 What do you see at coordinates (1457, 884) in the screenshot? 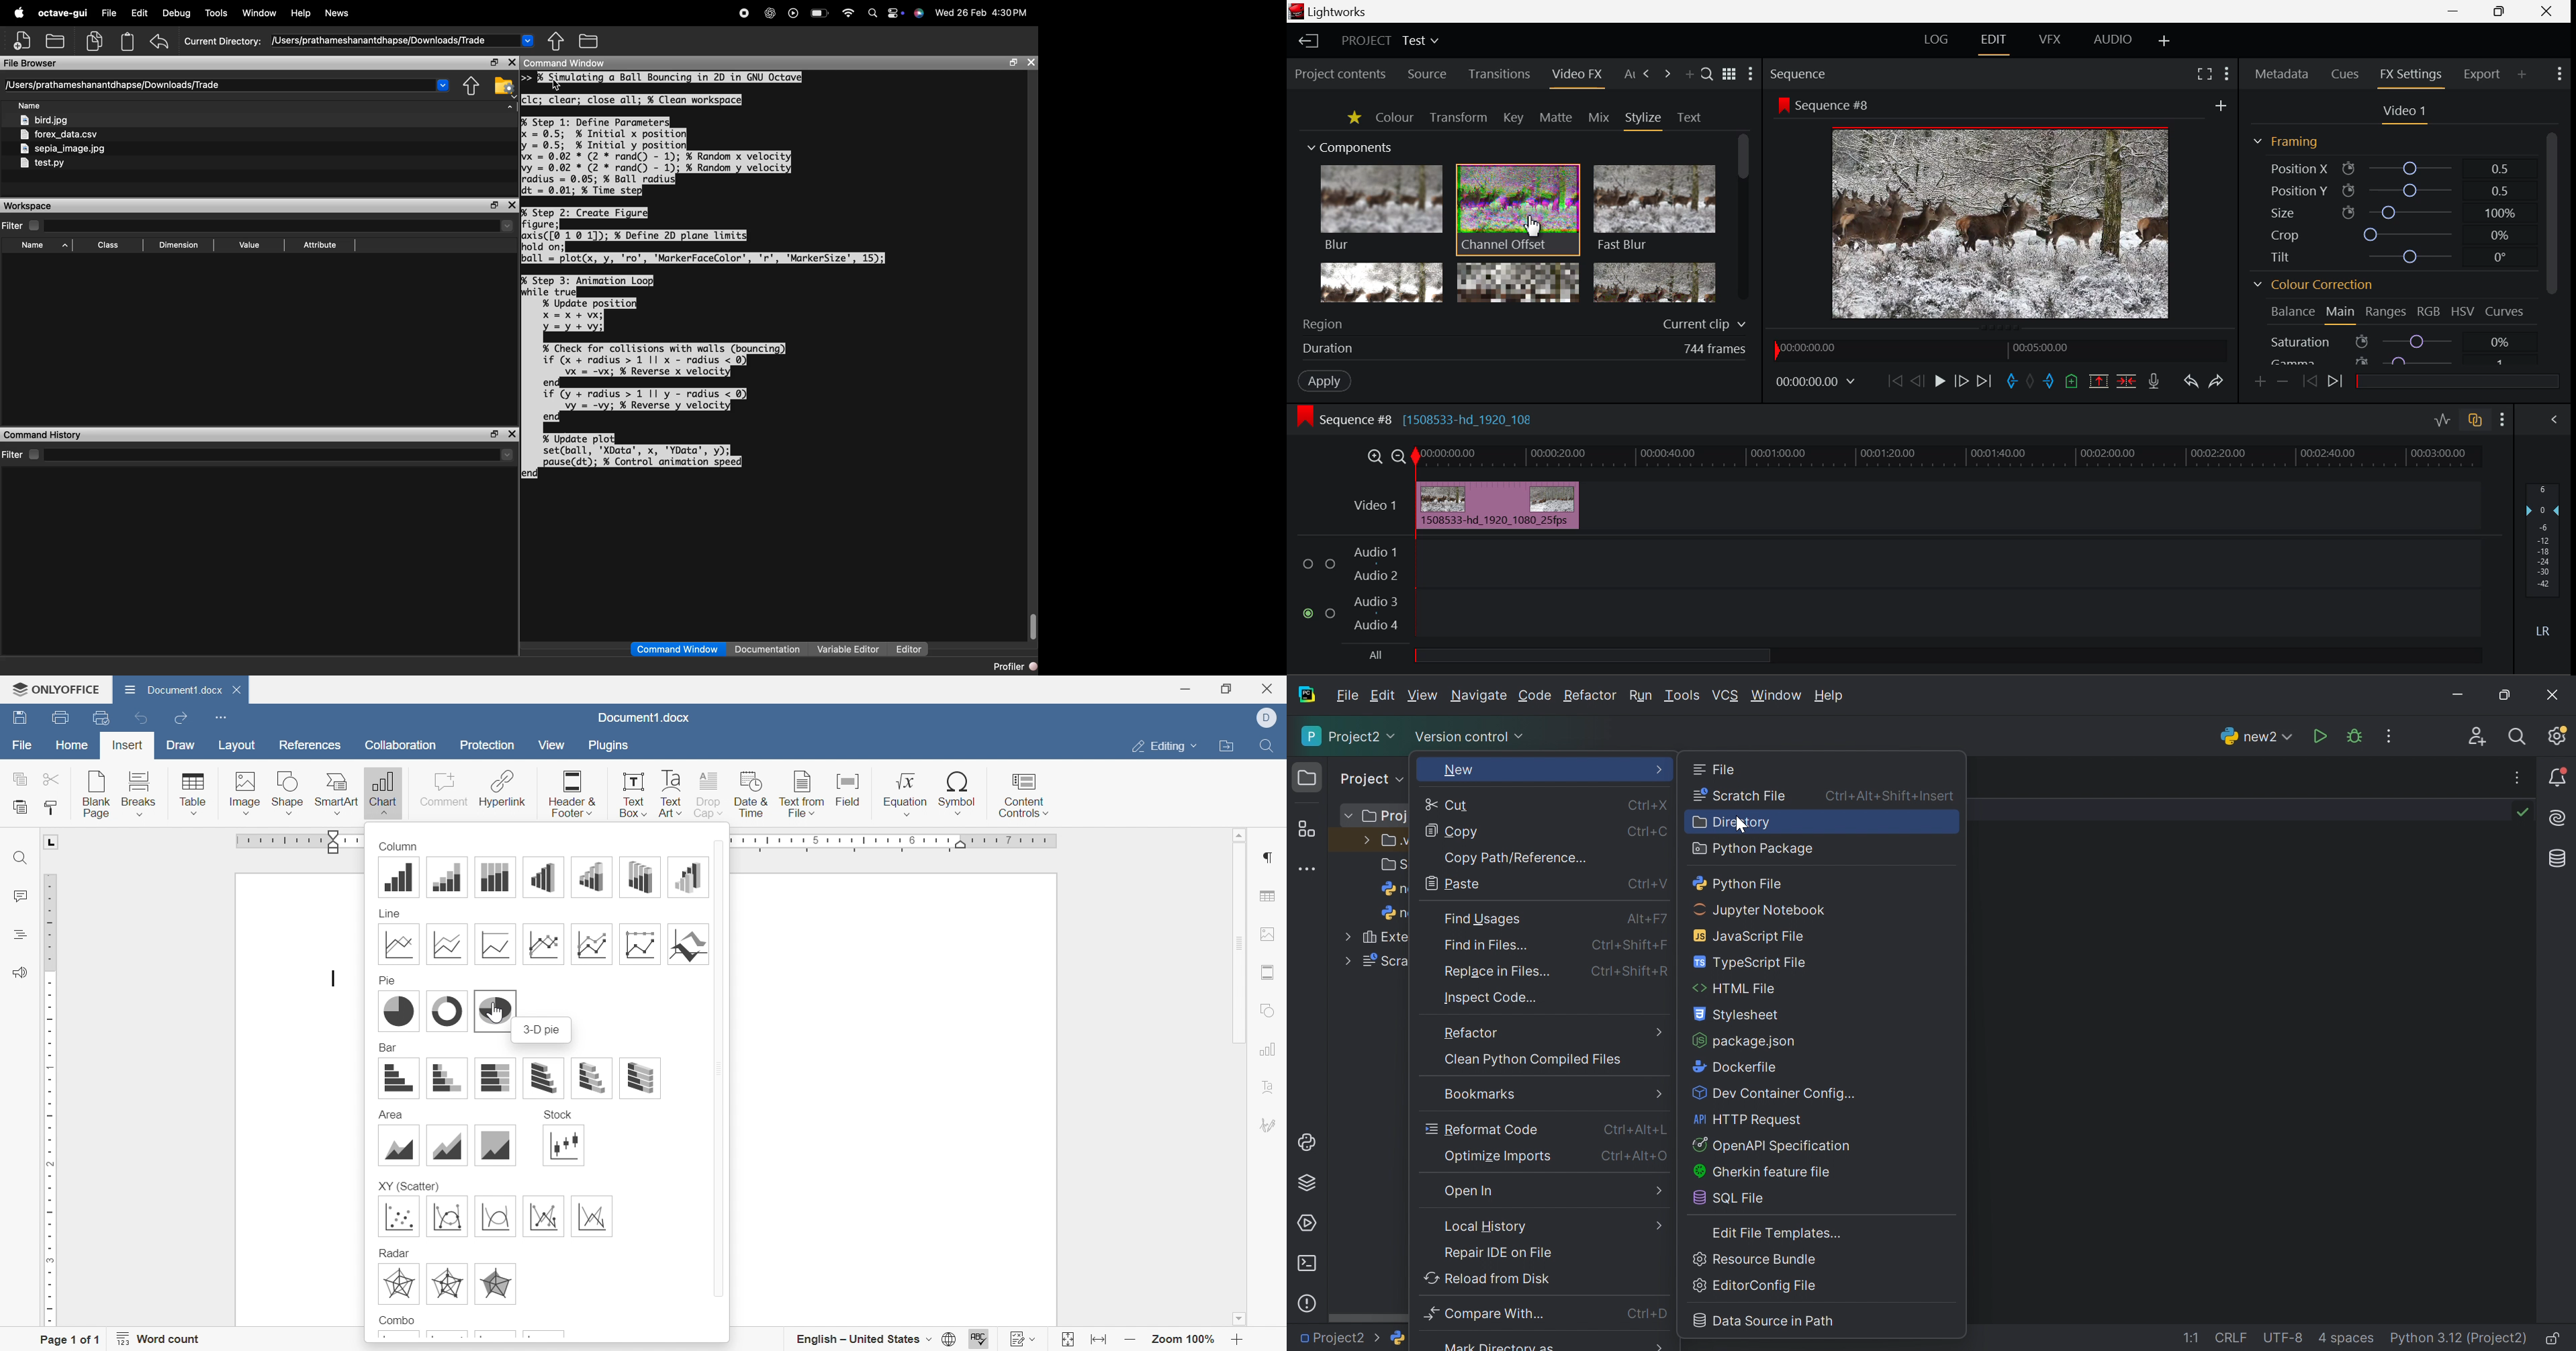
I see `Paste` at bounding box center [1457, 884].